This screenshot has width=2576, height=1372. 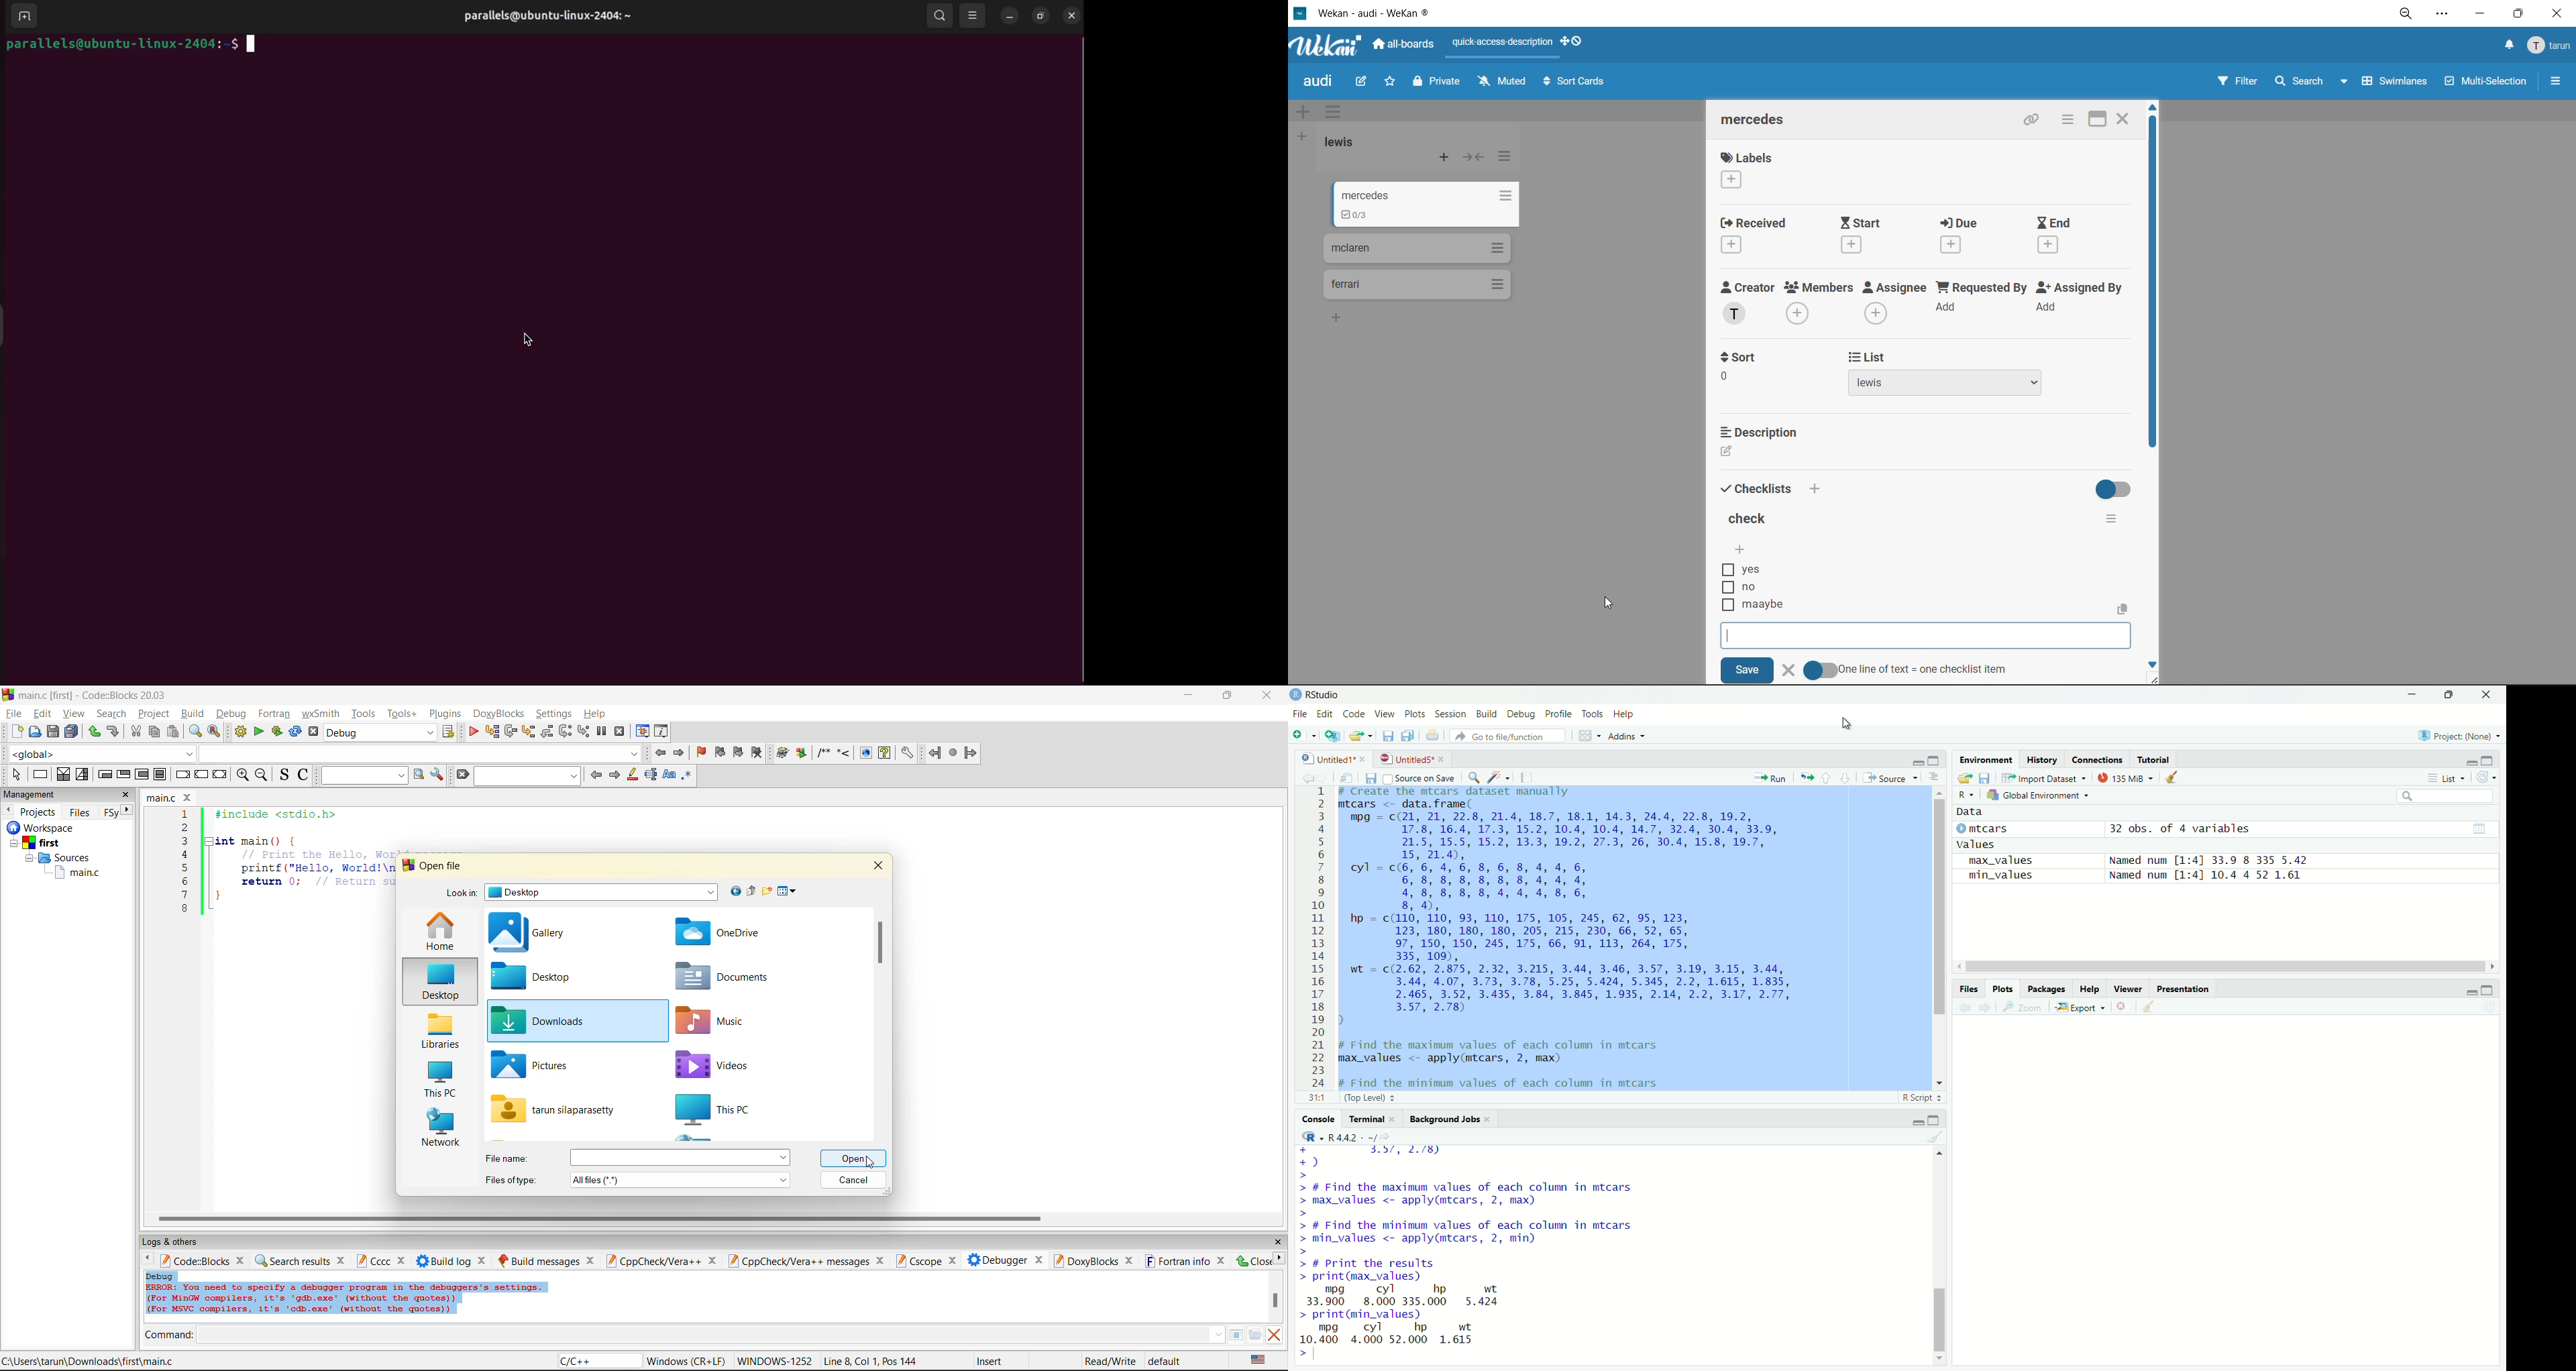 What do you see at coordinates (1965, 1005) in the screenshot?
I see `back` at bounding box center [1965, 1005].